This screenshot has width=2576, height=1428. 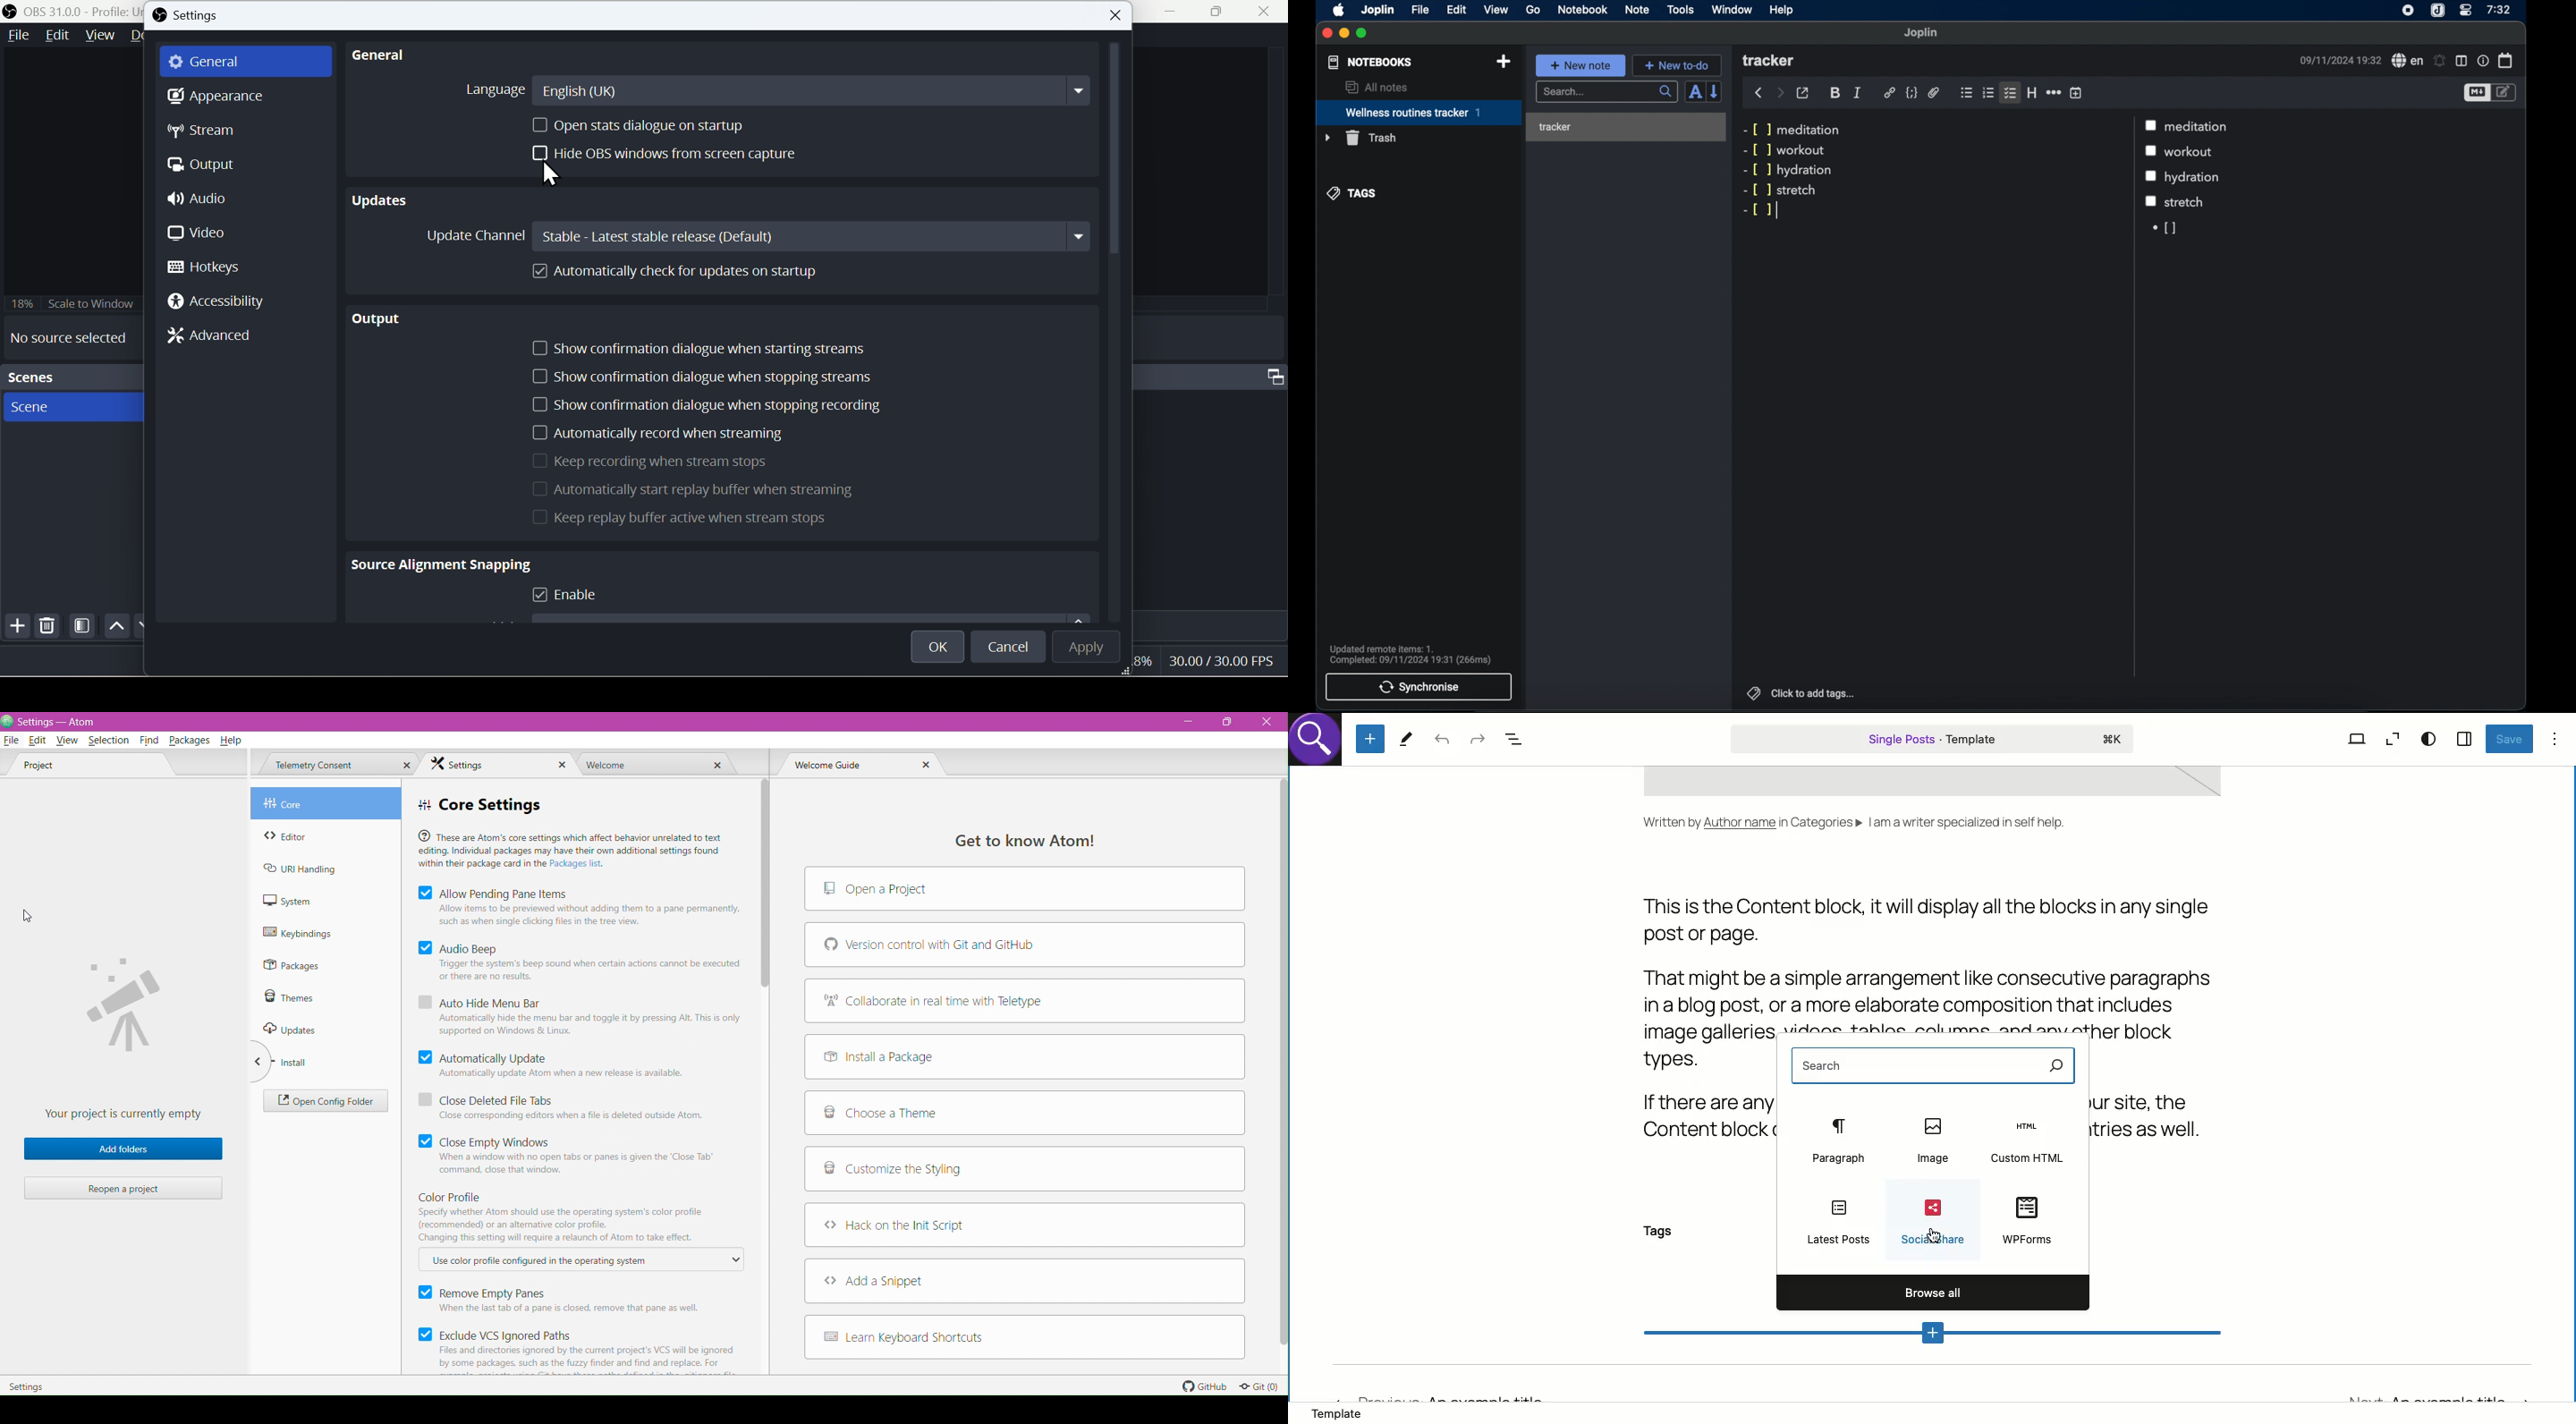 What do you see at coordinates (1442, 741) in the screenshot?
I see `Undo` at bounding box center [1442, 741].